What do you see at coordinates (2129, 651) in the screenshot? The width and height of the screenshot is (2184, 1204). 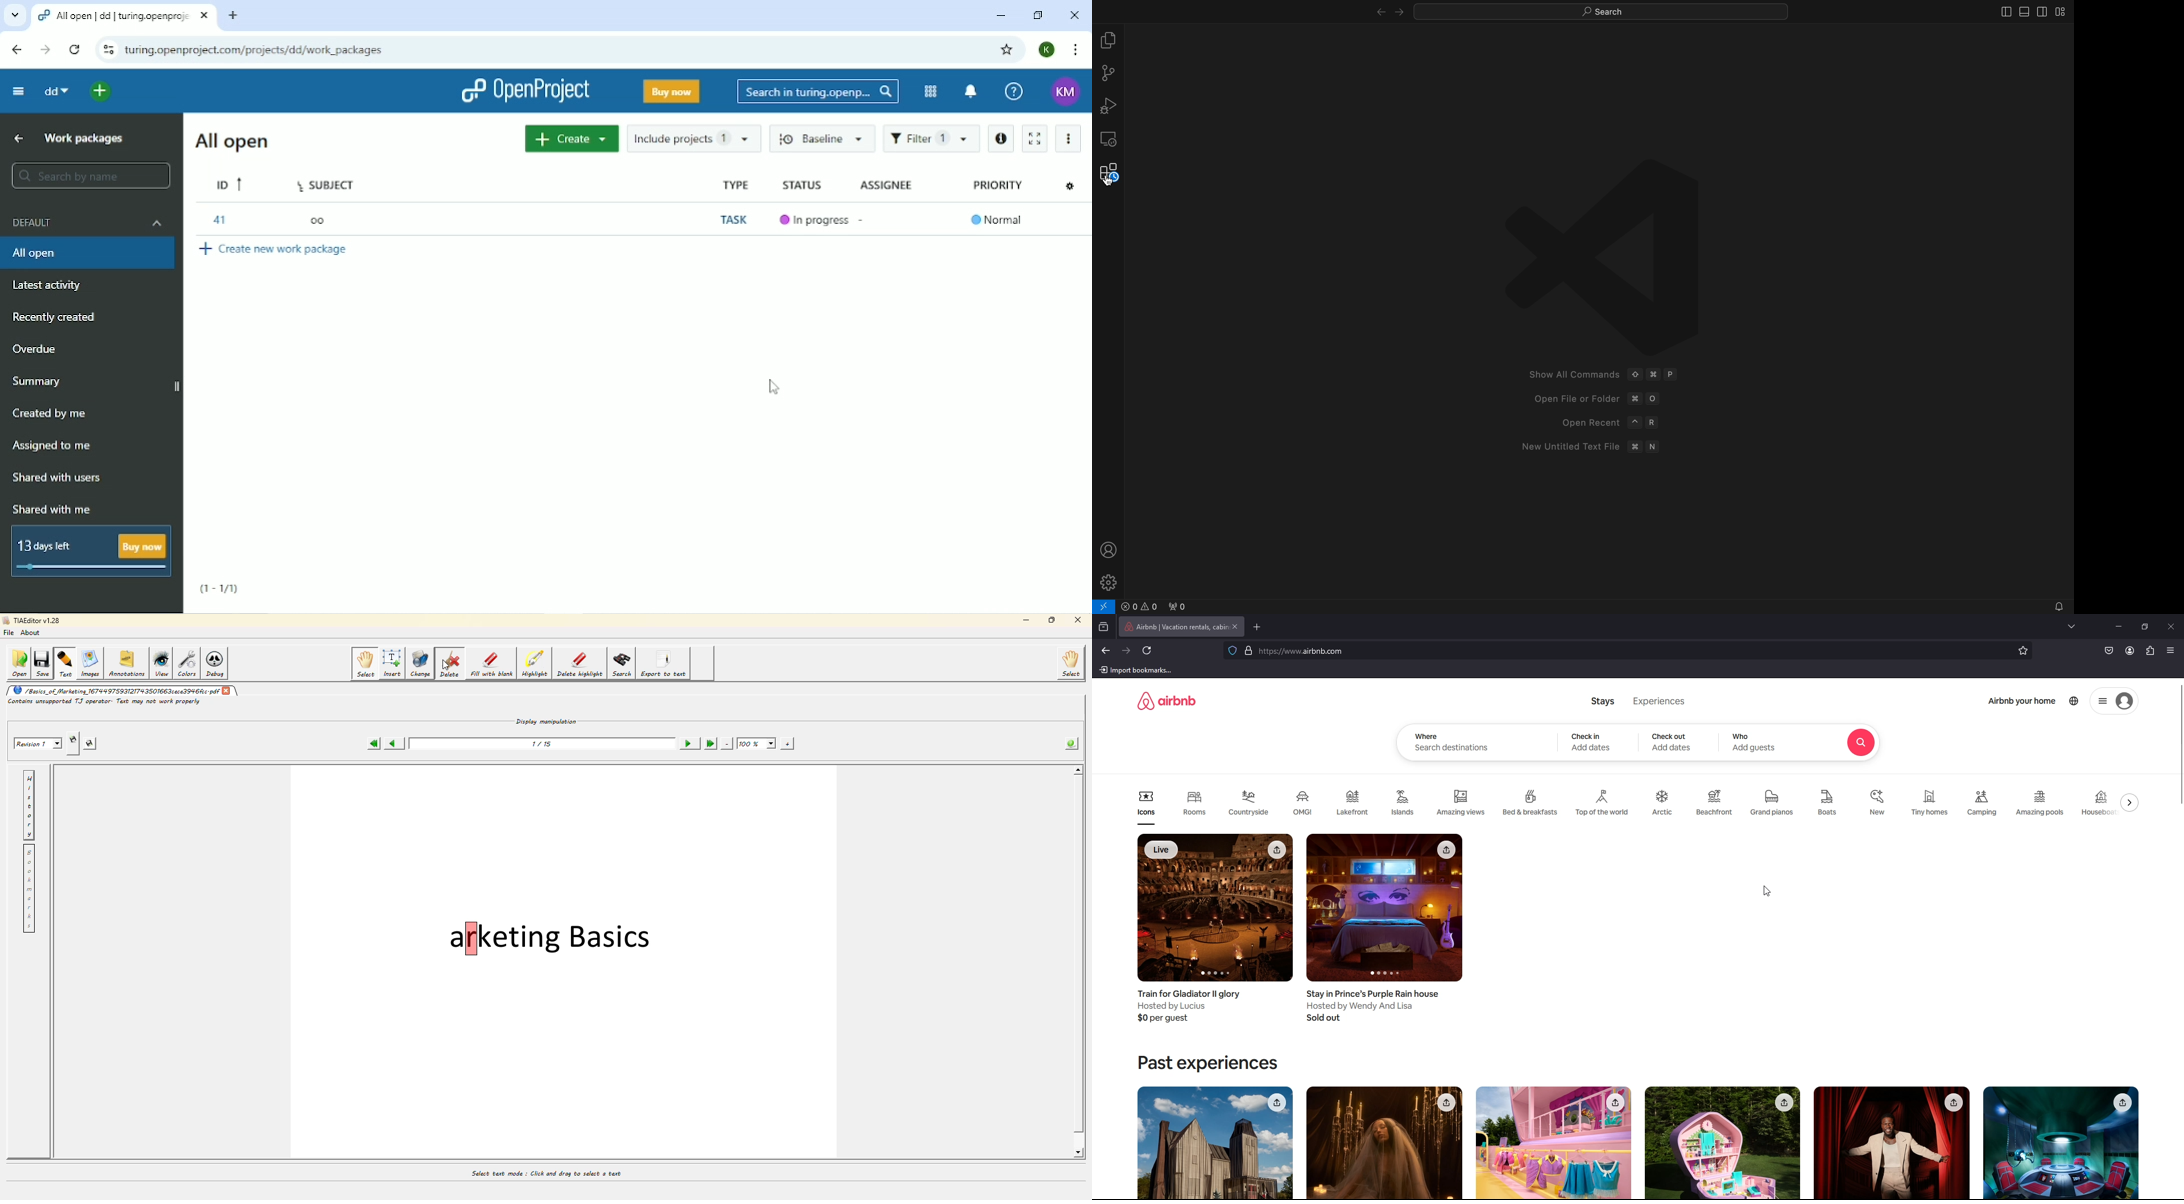 I see `profile` at bounding box center [2129, 651].